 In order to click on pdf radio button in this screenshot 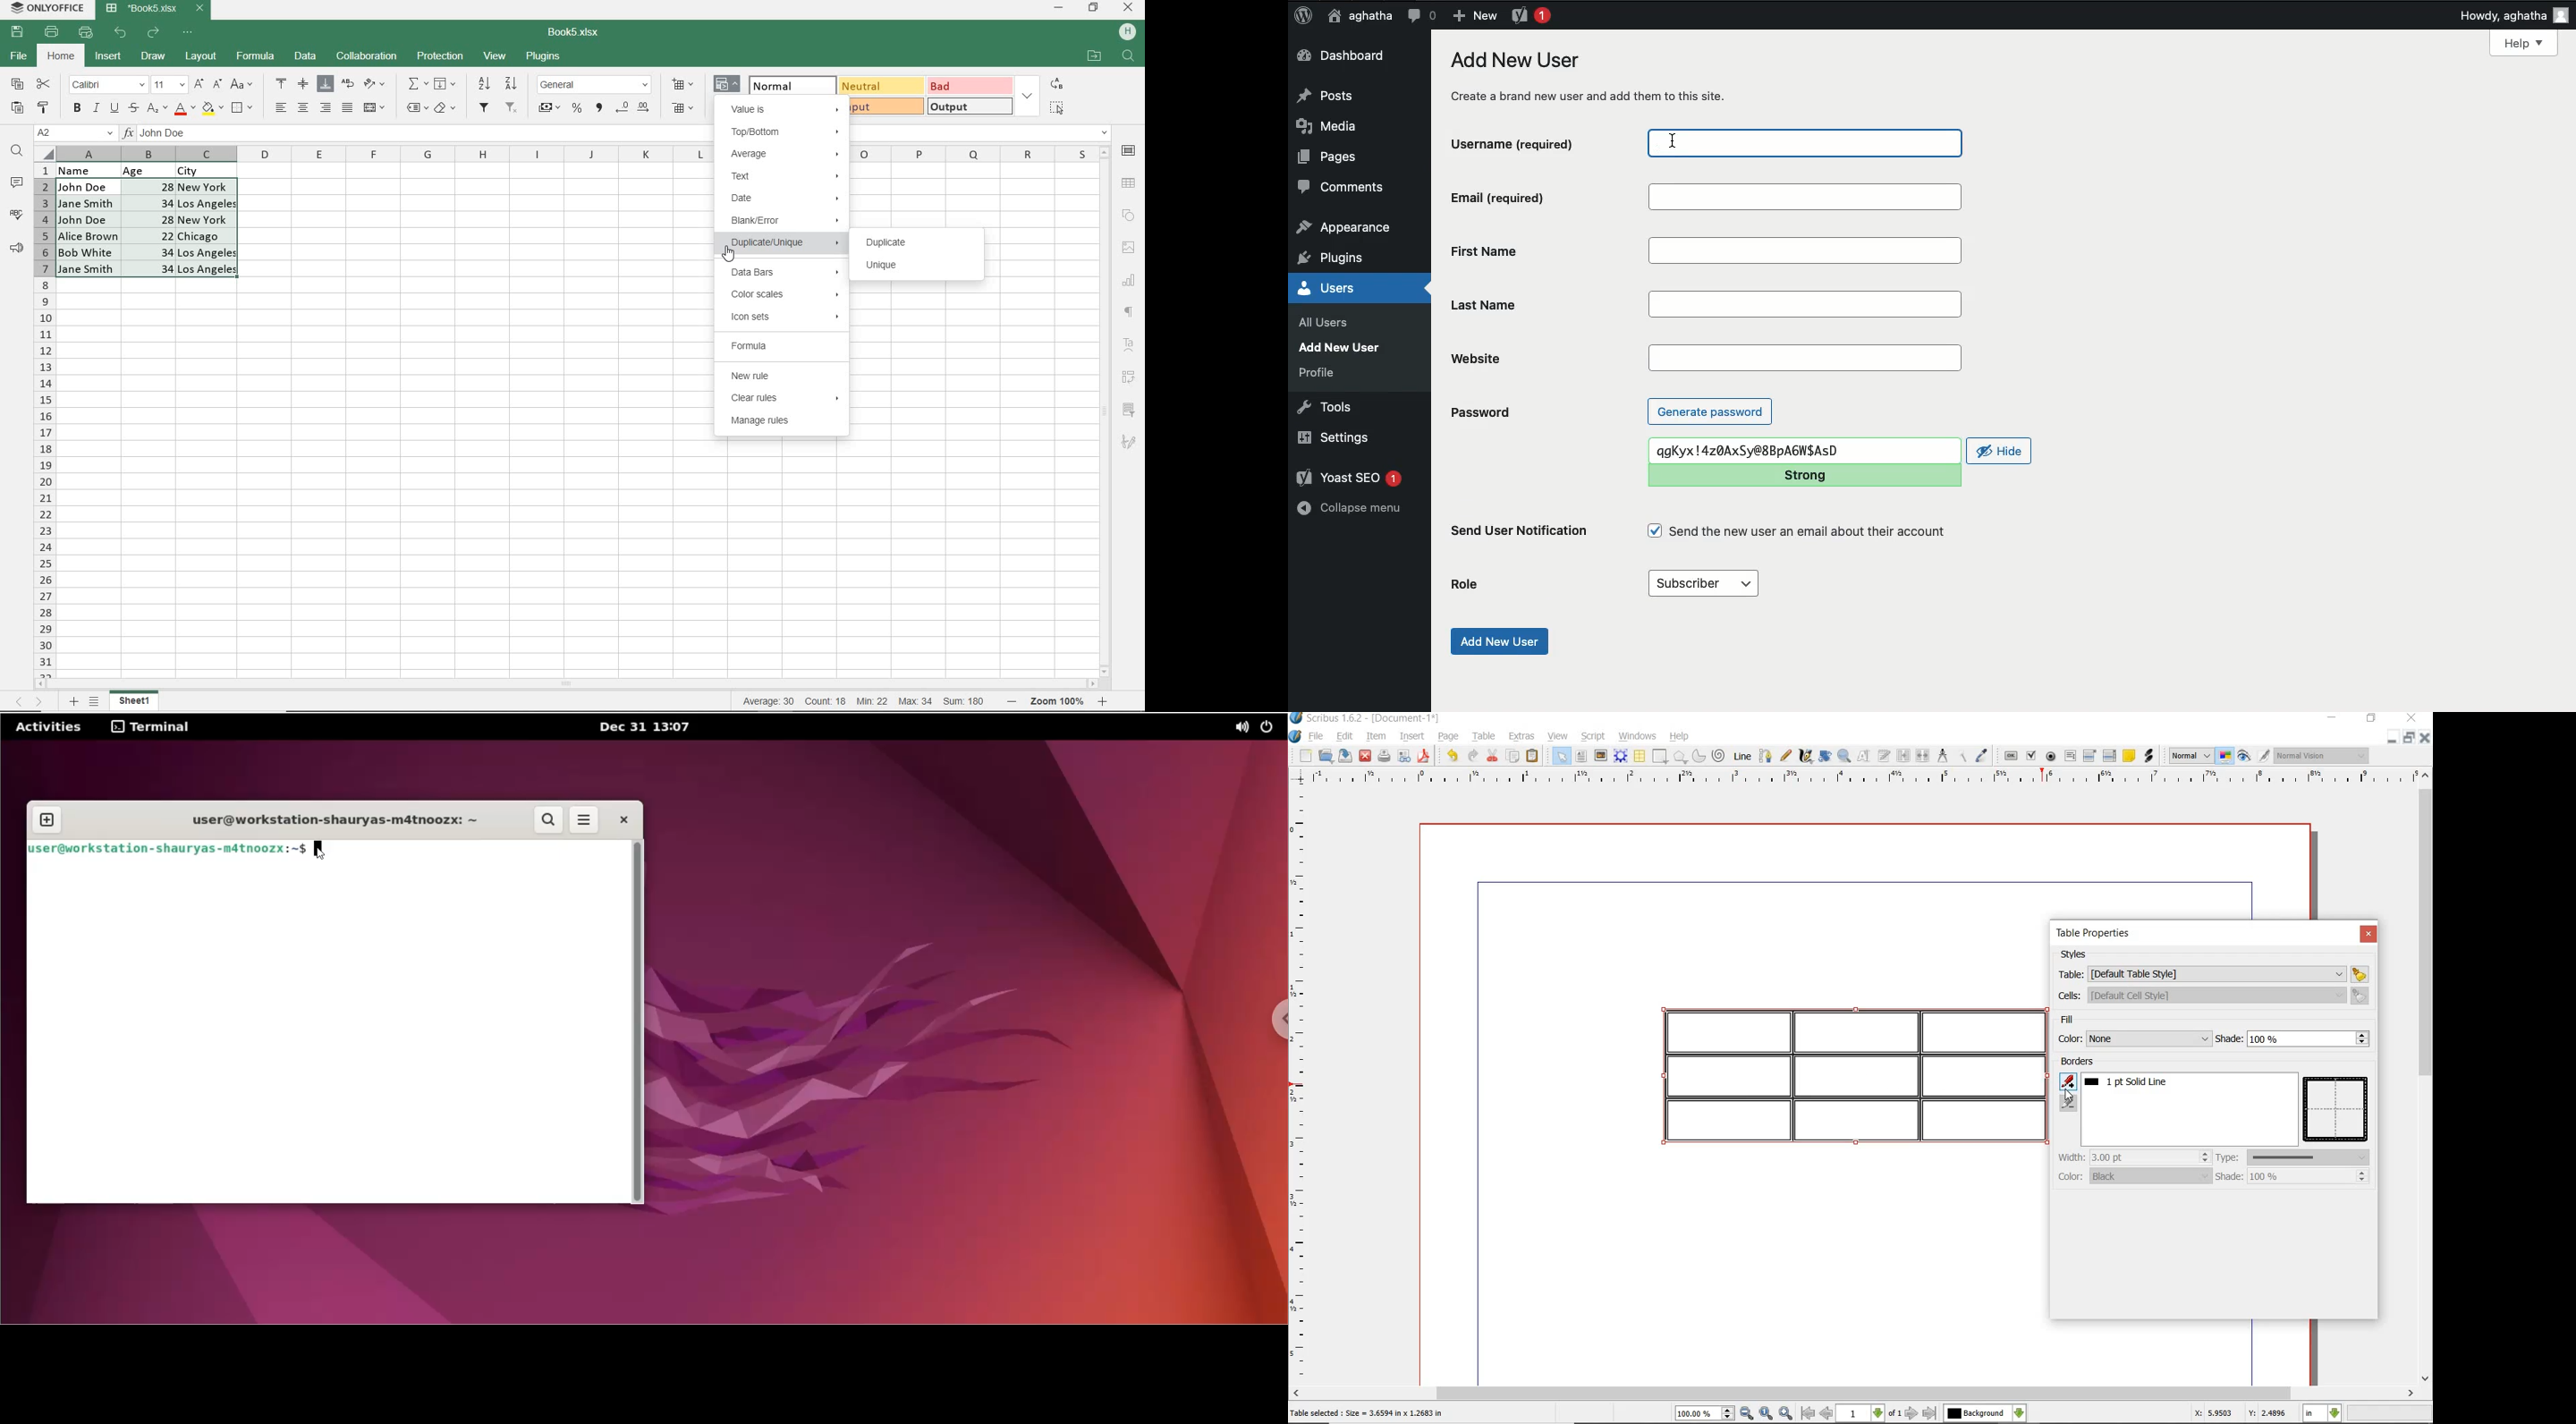, I will do `click(2052, 757)`.